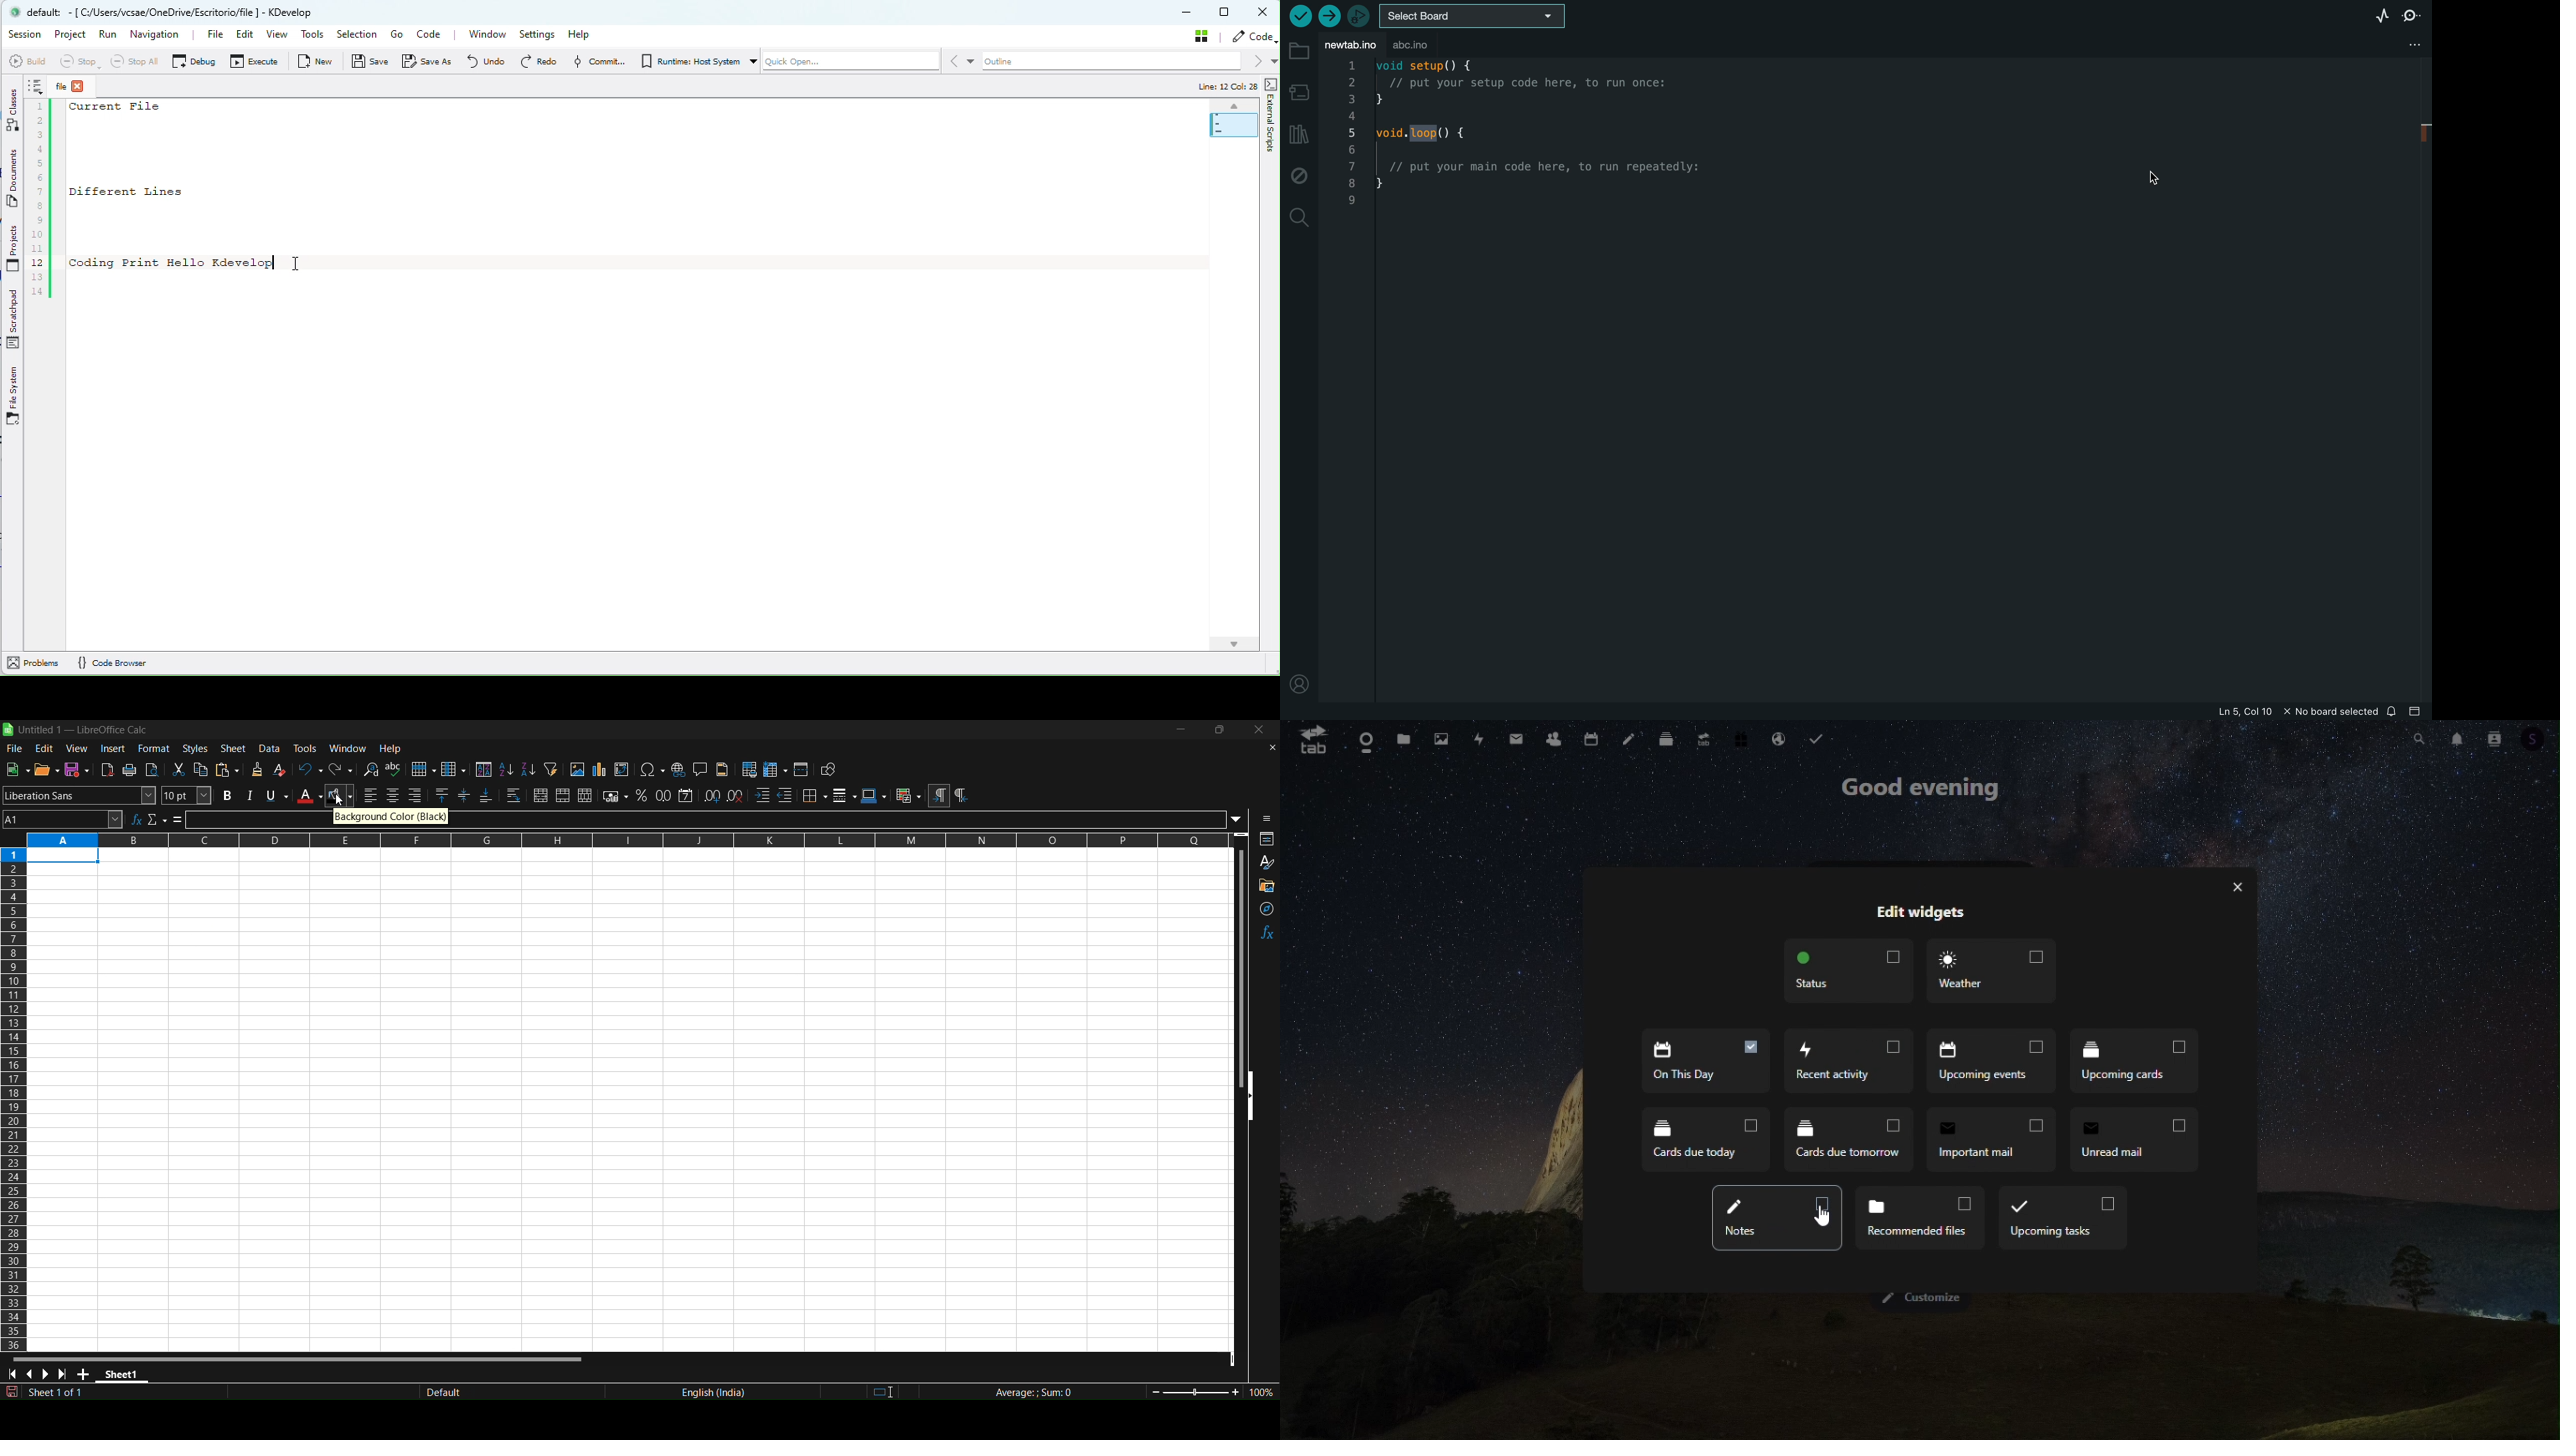  I want to click on Cursor, so click(1825, 1219).